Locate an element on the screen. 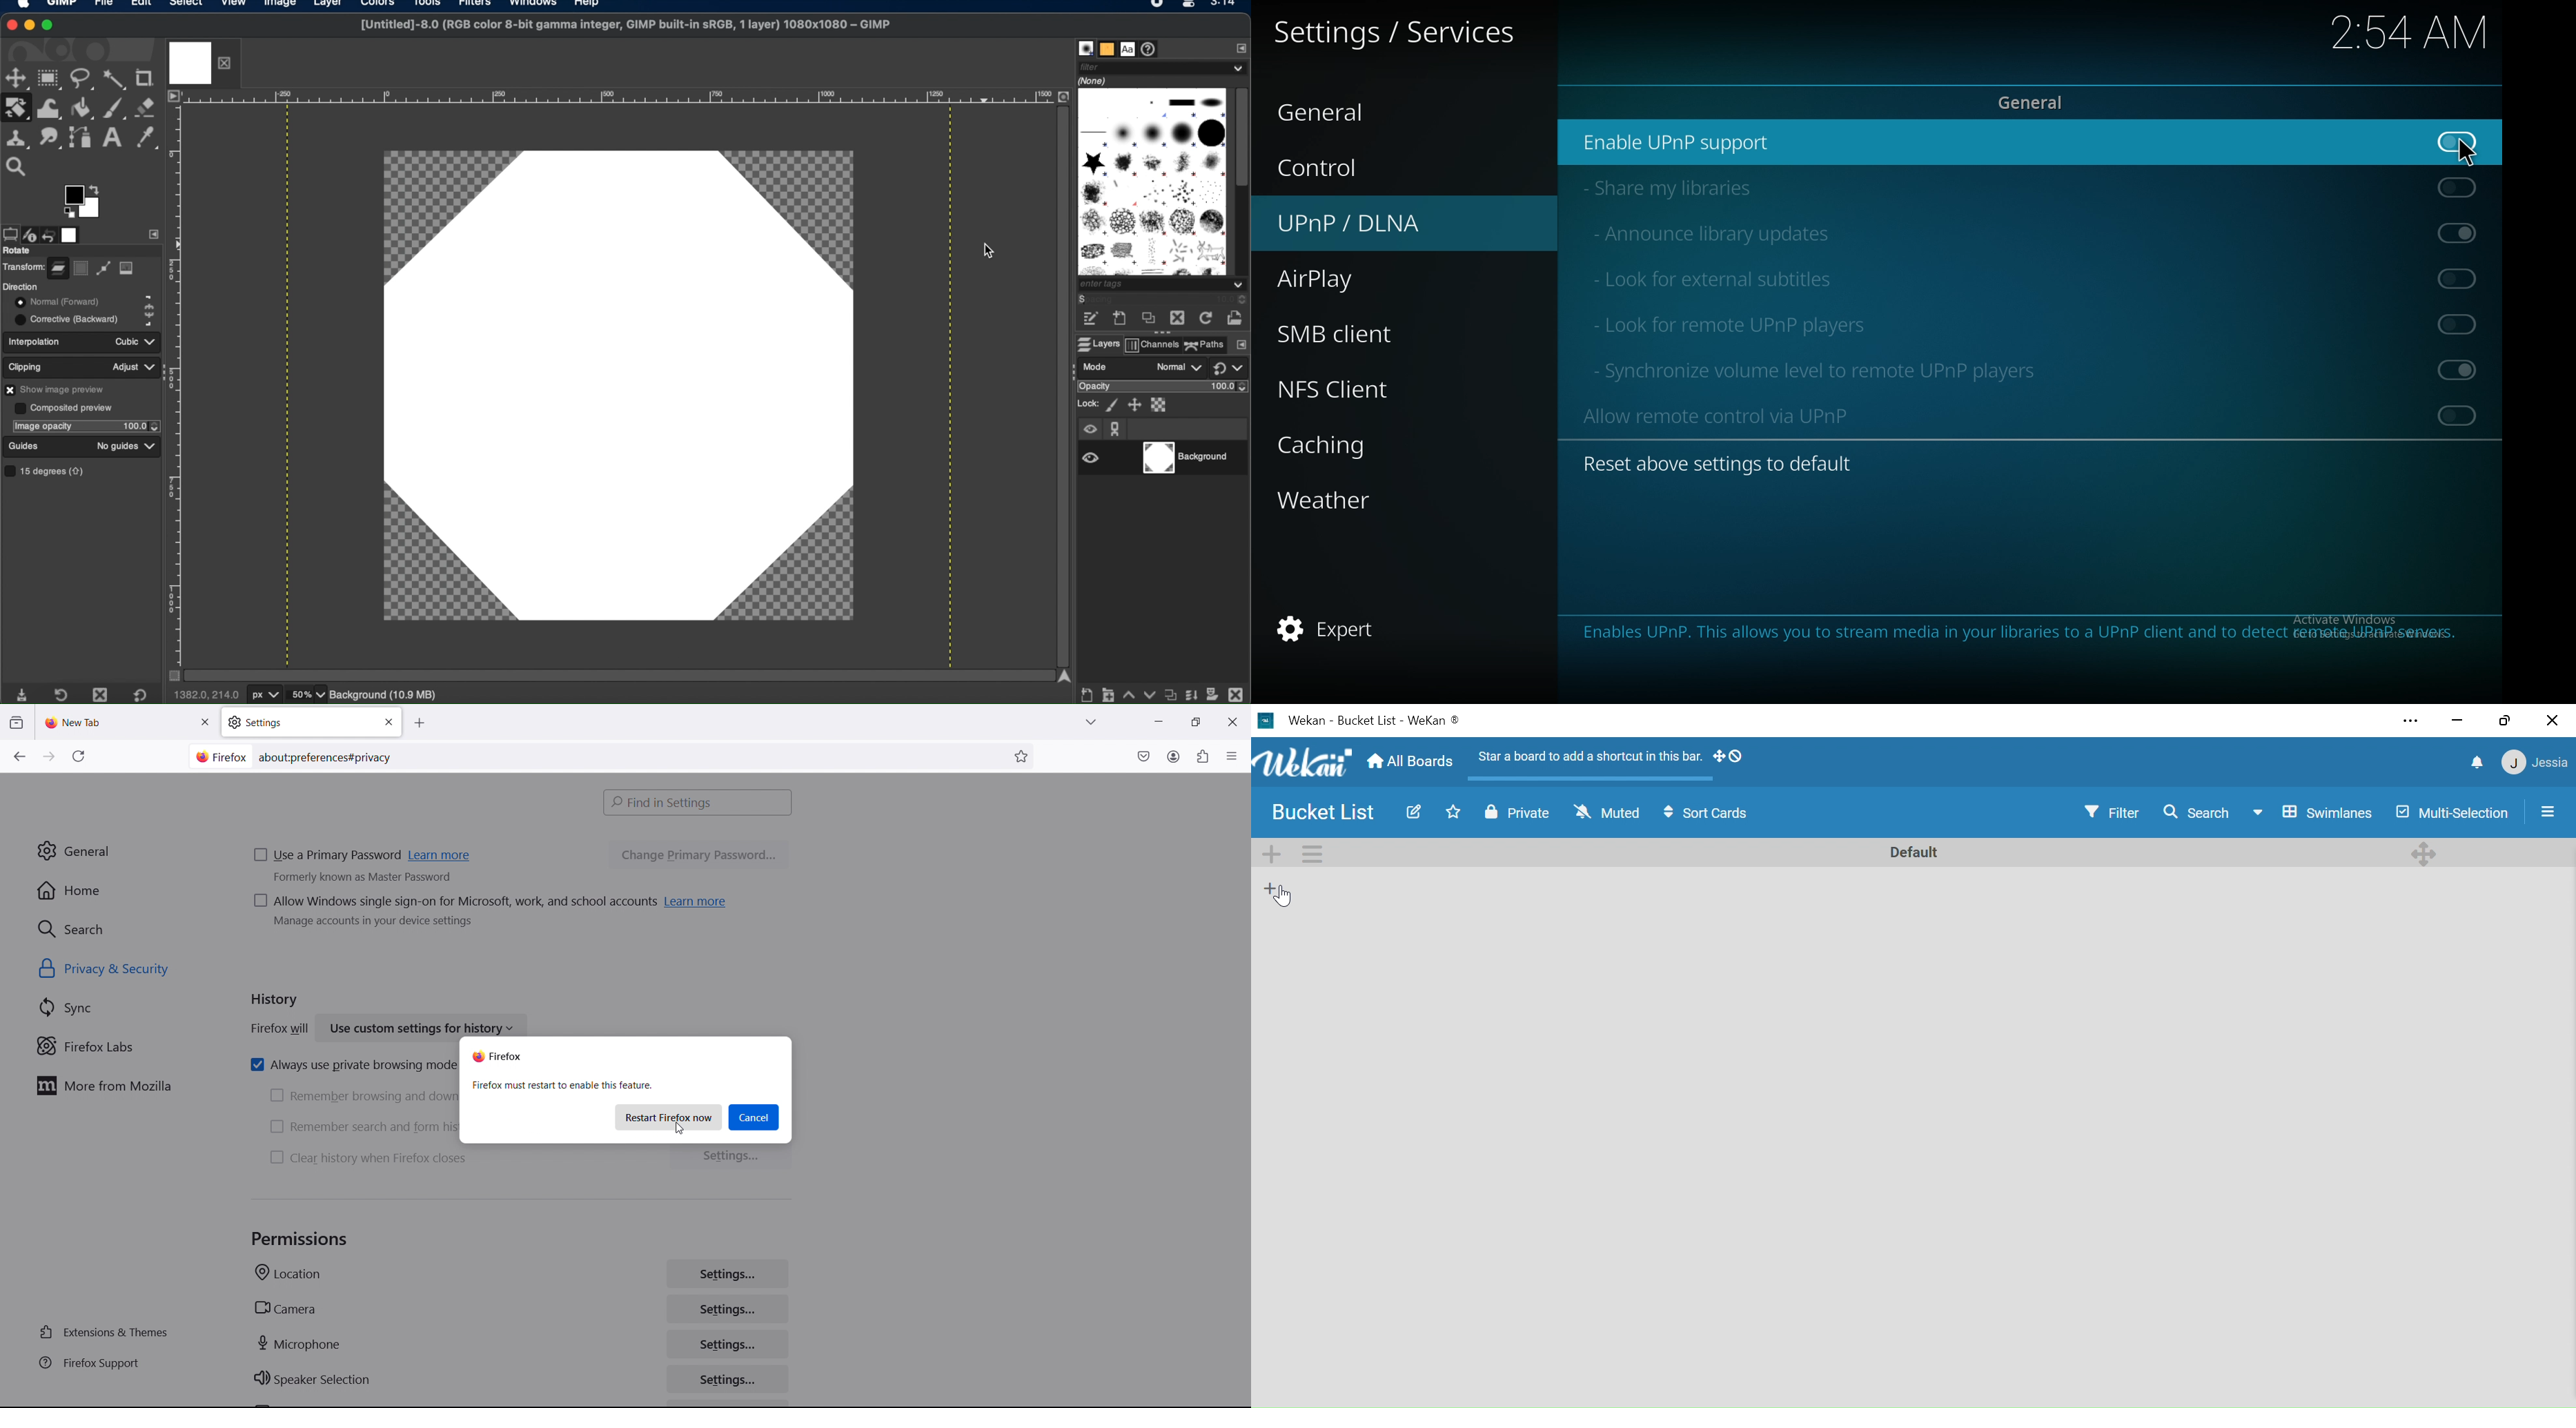 This screenshot has height=1428, width=2576. caching is located at coordinates (1338, 444).